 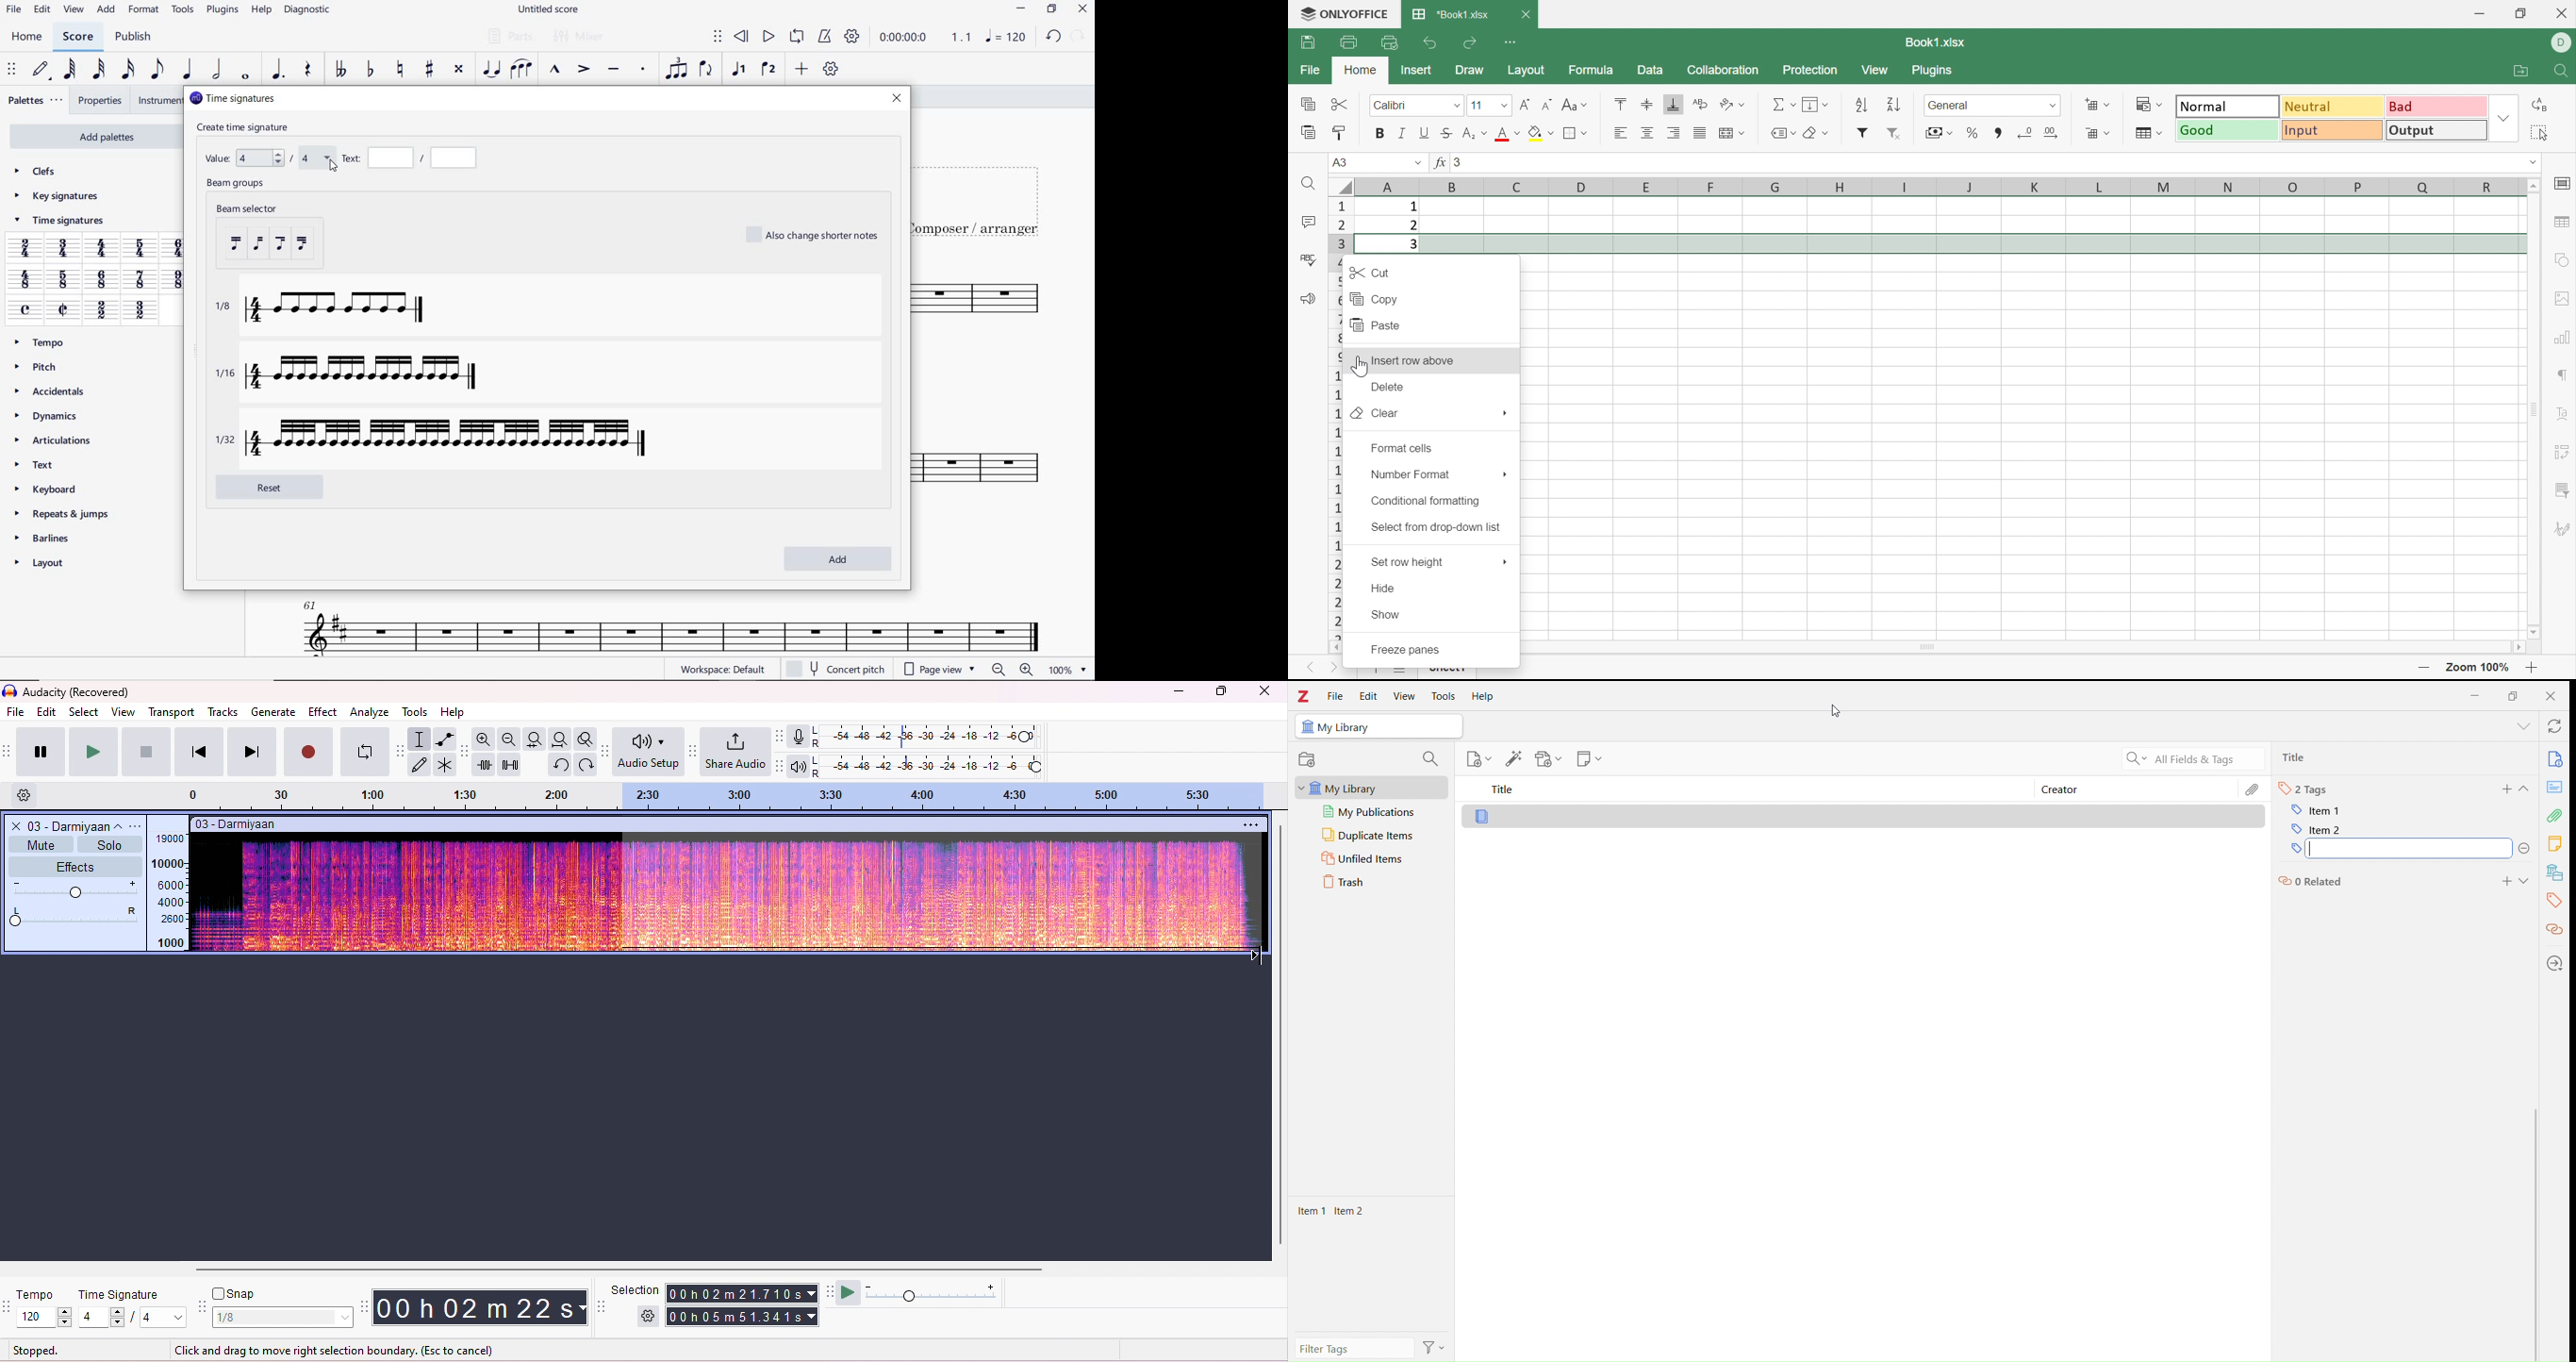 What do you see at coordinates (14, 70) in the screenshot?
I see `SELECET TO MOVE` at bounding box center [14, 70].